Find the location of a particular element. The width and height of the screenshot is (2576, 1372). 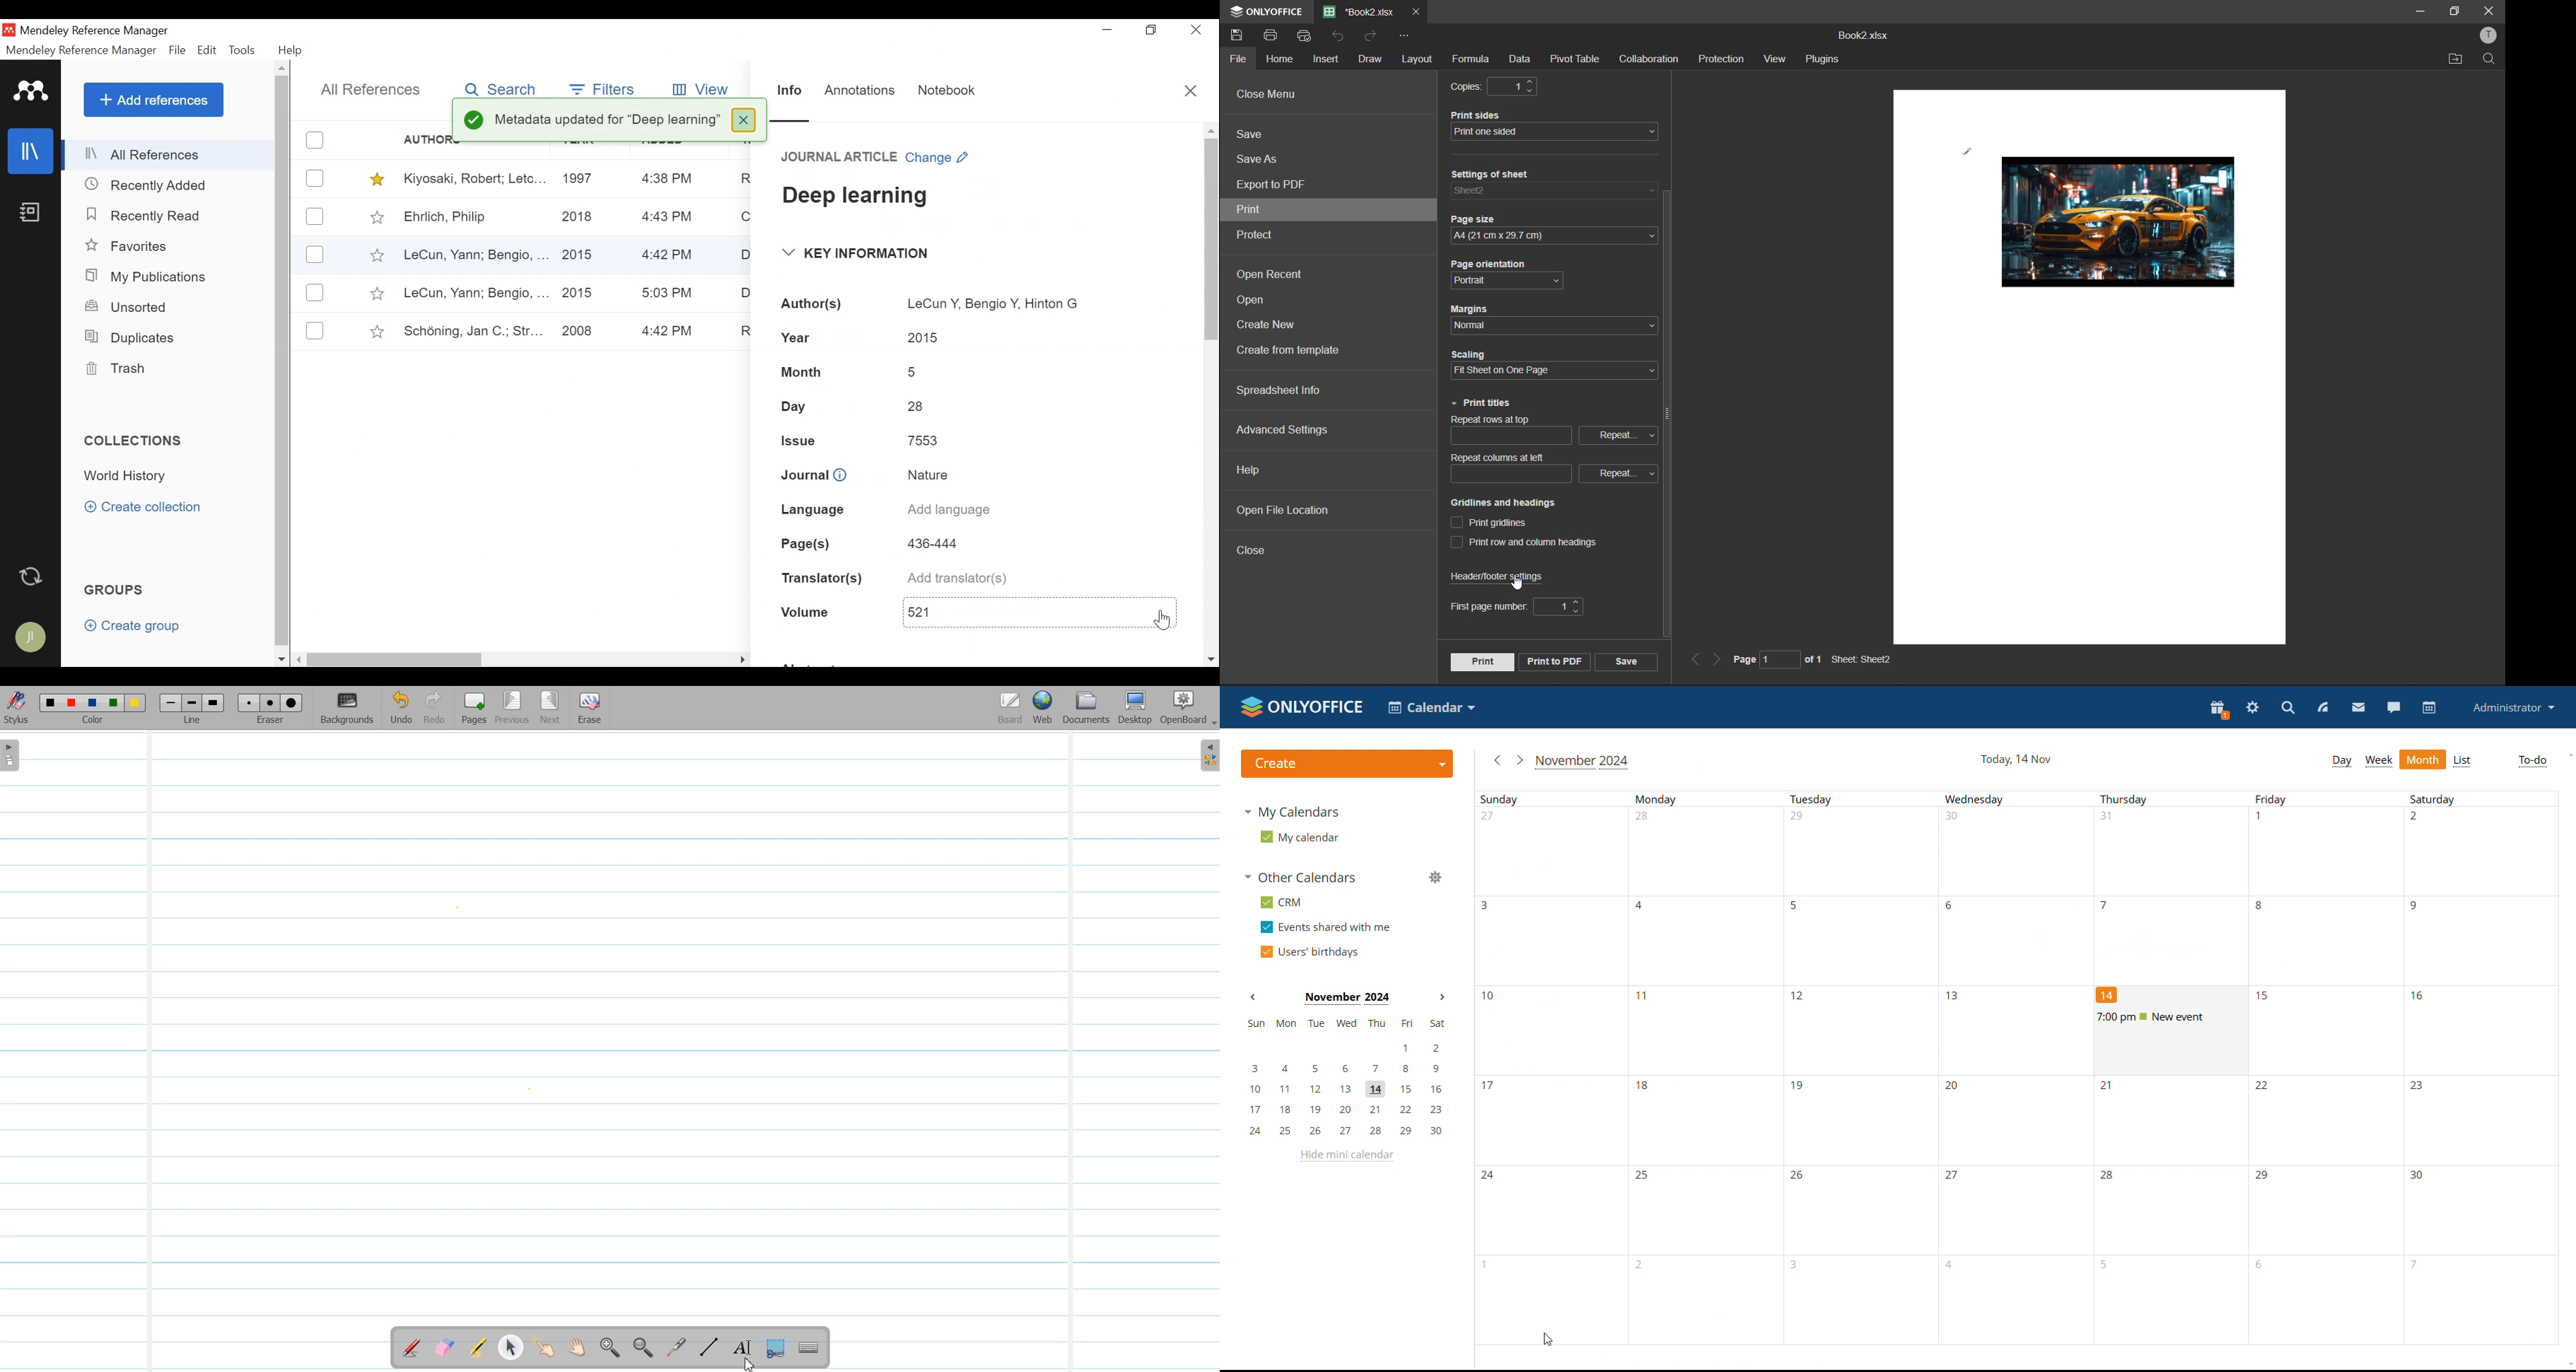

My Publications is located at coordinates (150, 277).